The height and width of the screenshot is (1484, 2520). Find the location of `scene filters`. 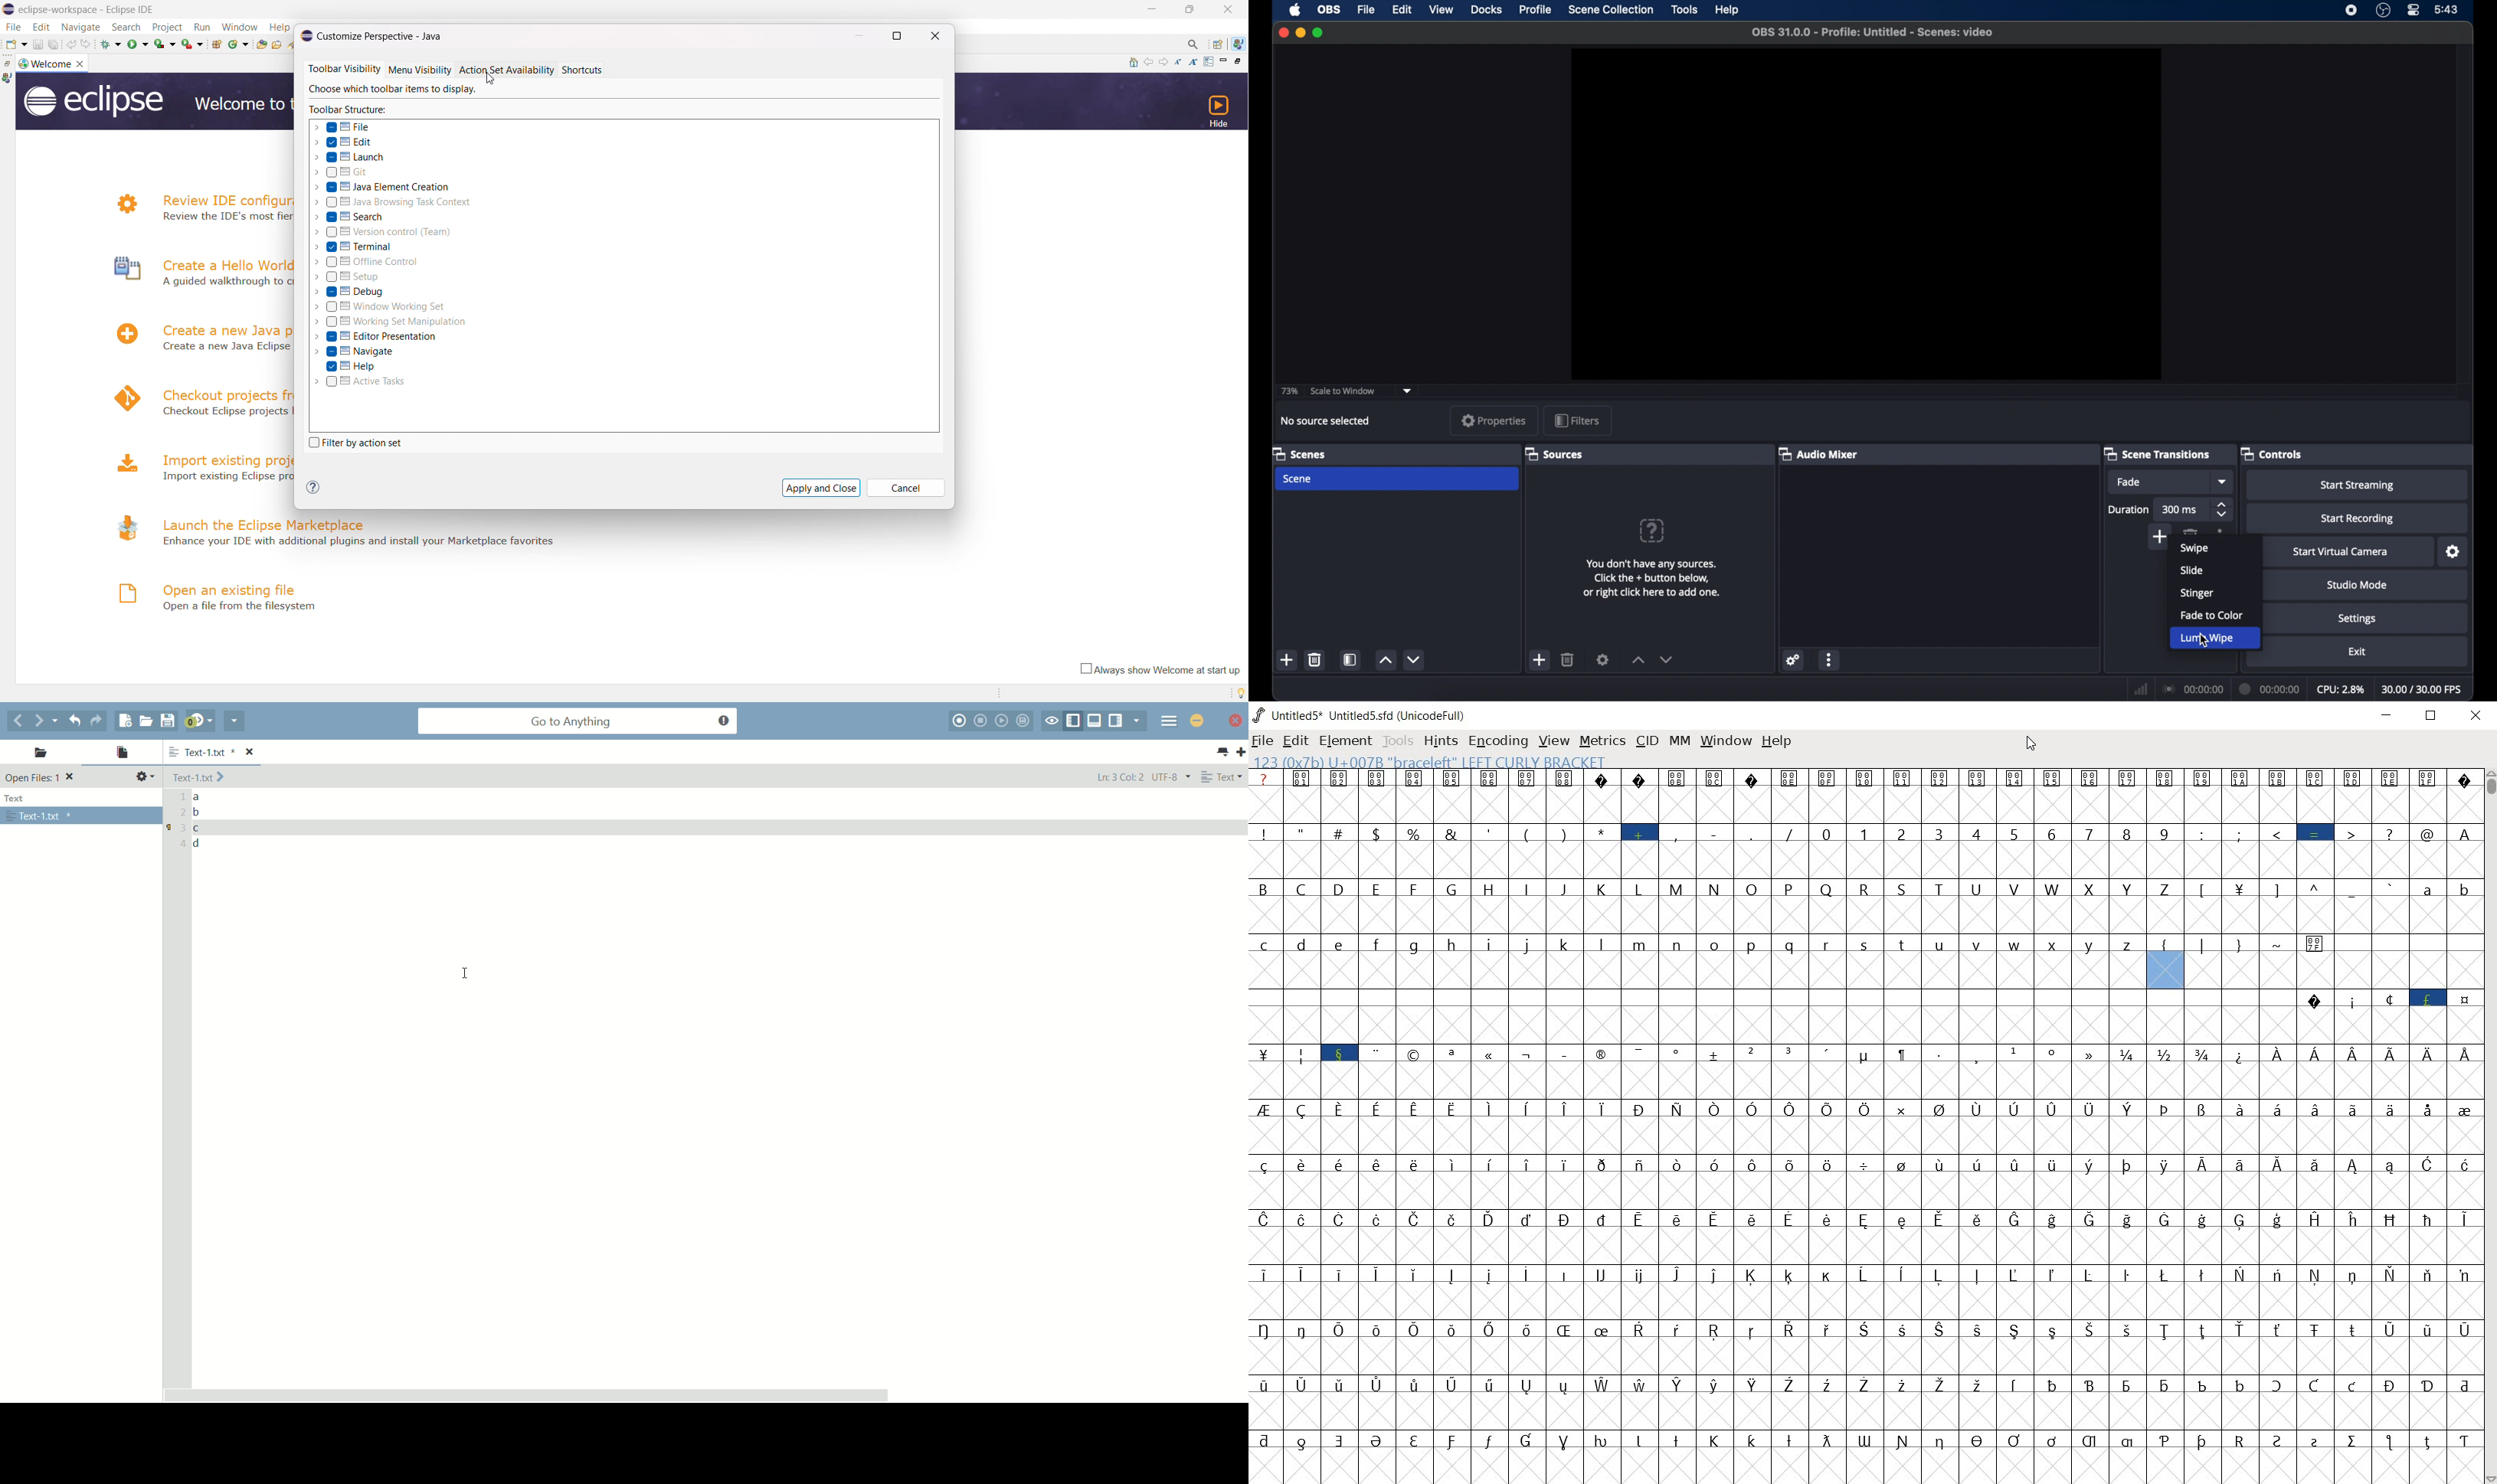

scene filters is located at coordinates (1350, 660).